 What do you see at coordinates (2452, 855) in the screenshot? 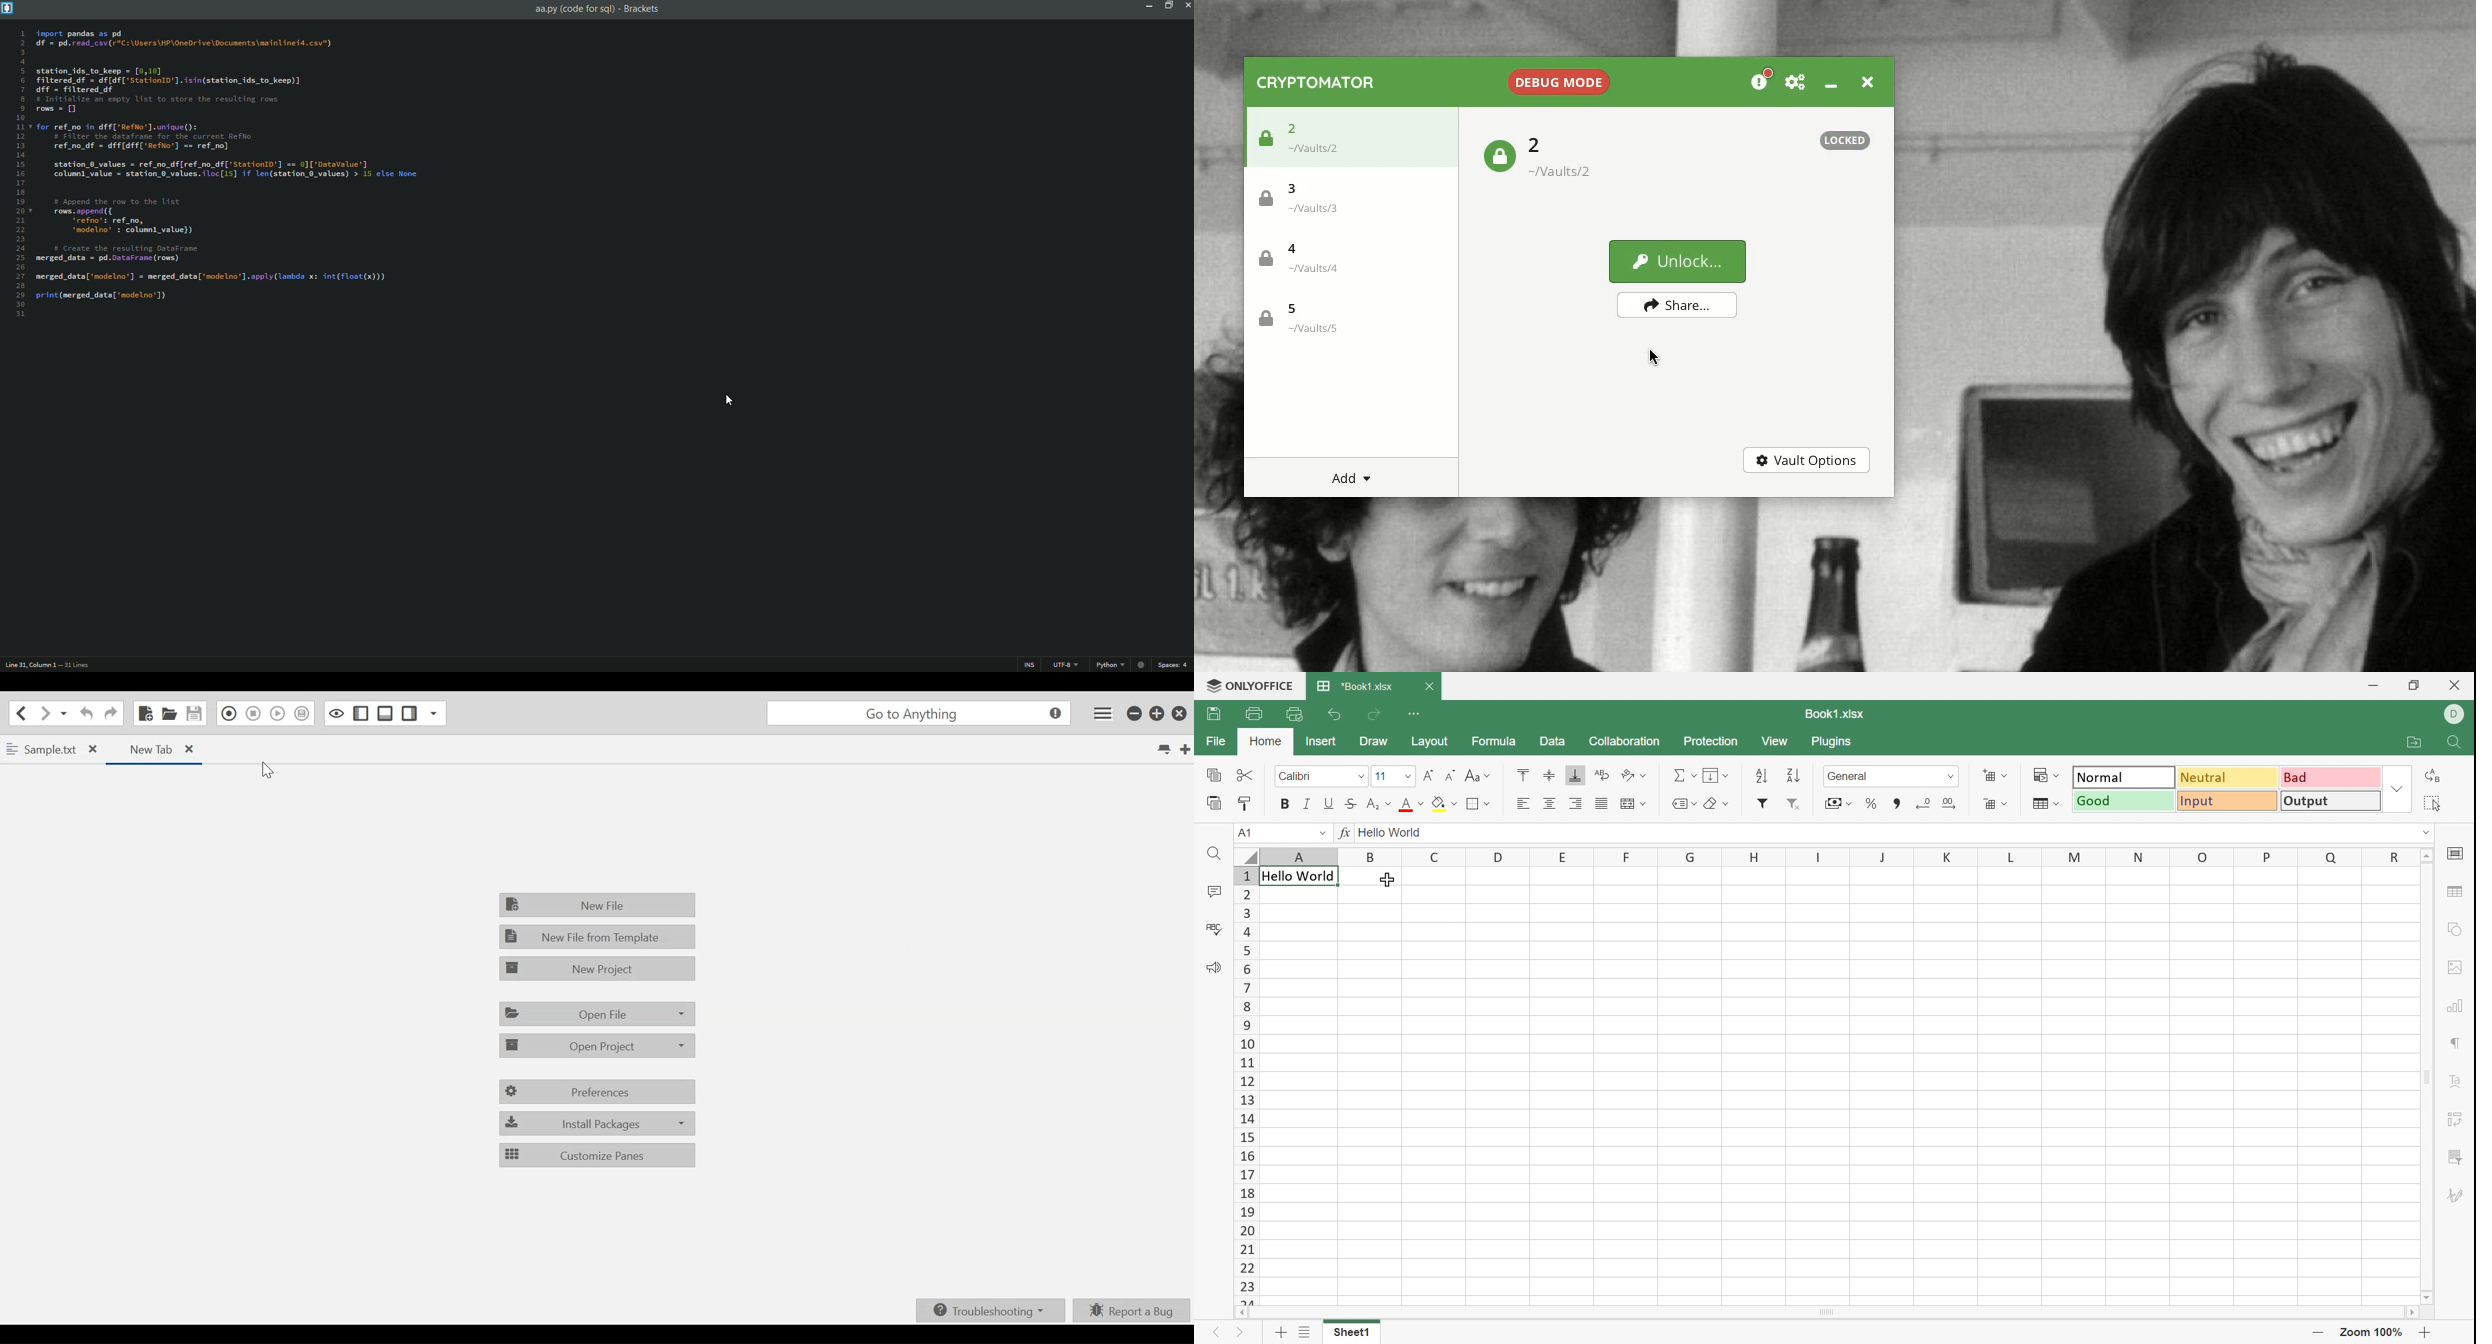
I see `cell settings` at bounding box center [2452, 855].